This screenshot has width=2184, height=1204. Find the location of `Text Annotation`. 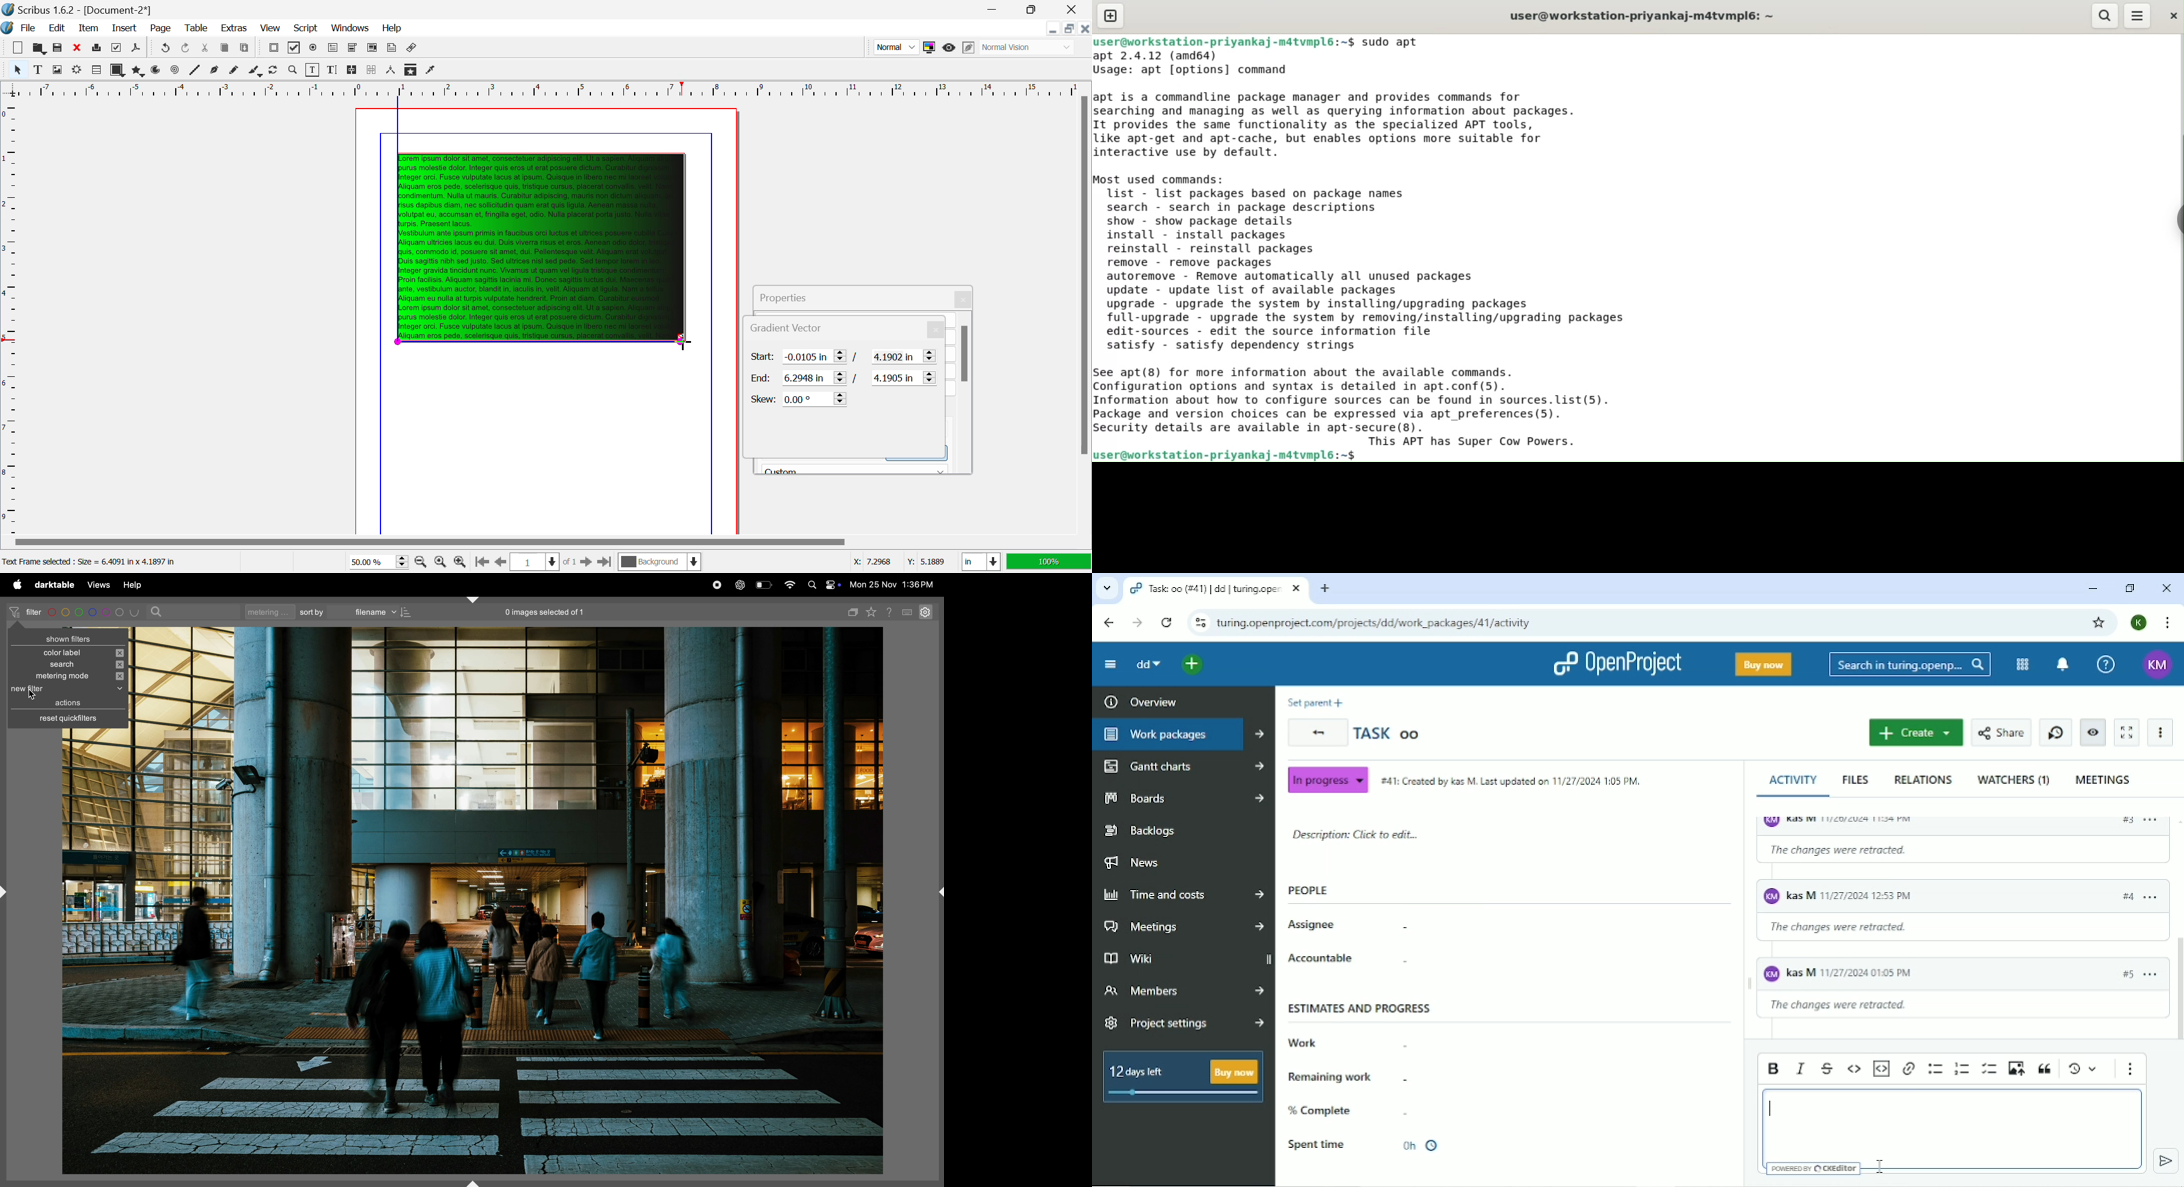

Text Annotation is located at coordinates (391, 49).